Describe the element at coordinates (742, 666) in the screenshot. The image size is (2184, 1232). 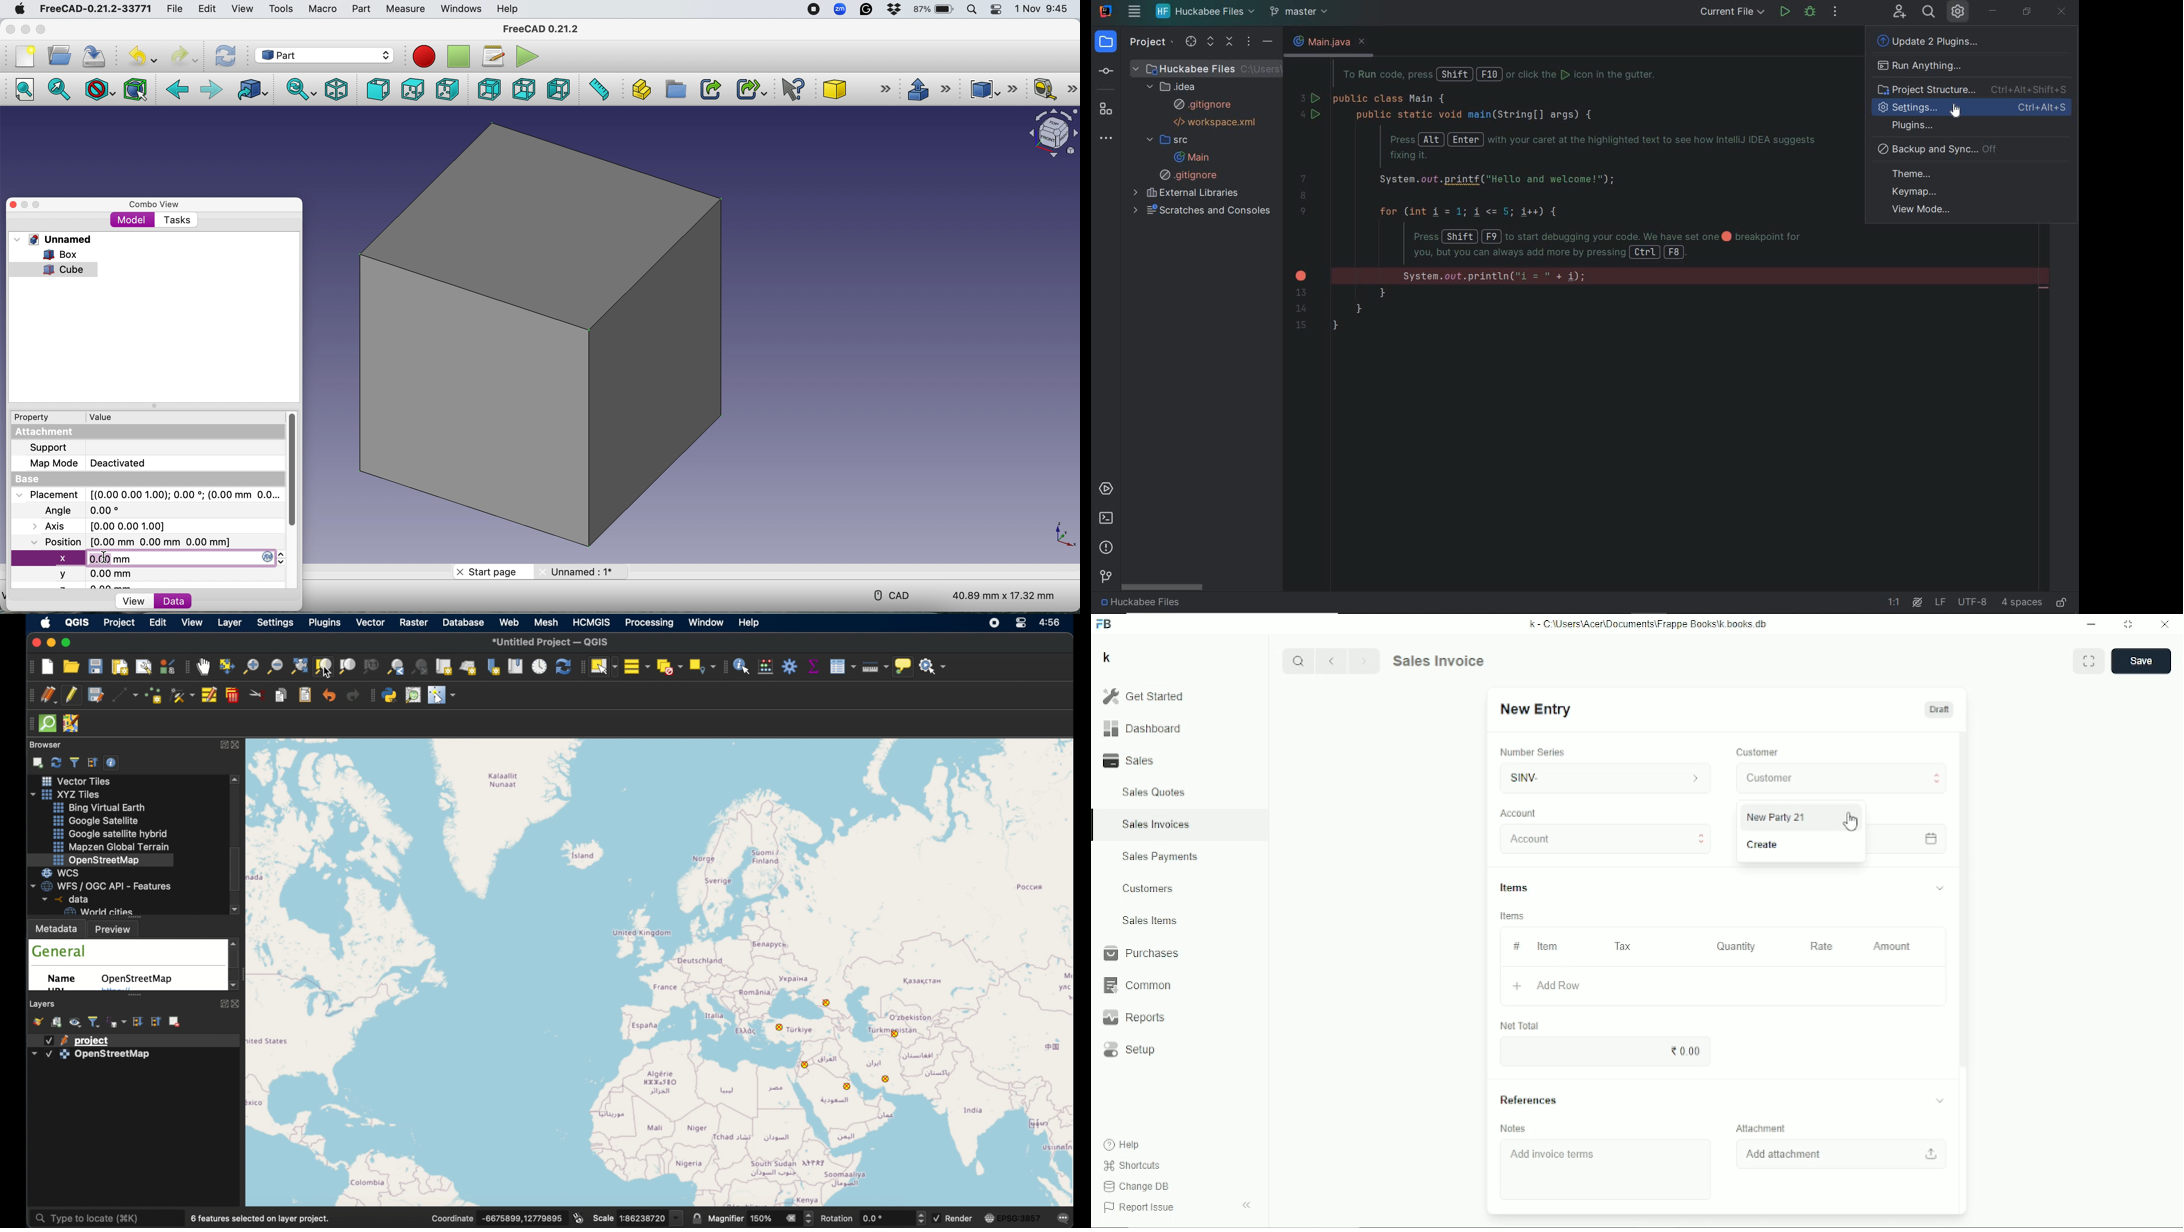
I see `identify feature` at that location.